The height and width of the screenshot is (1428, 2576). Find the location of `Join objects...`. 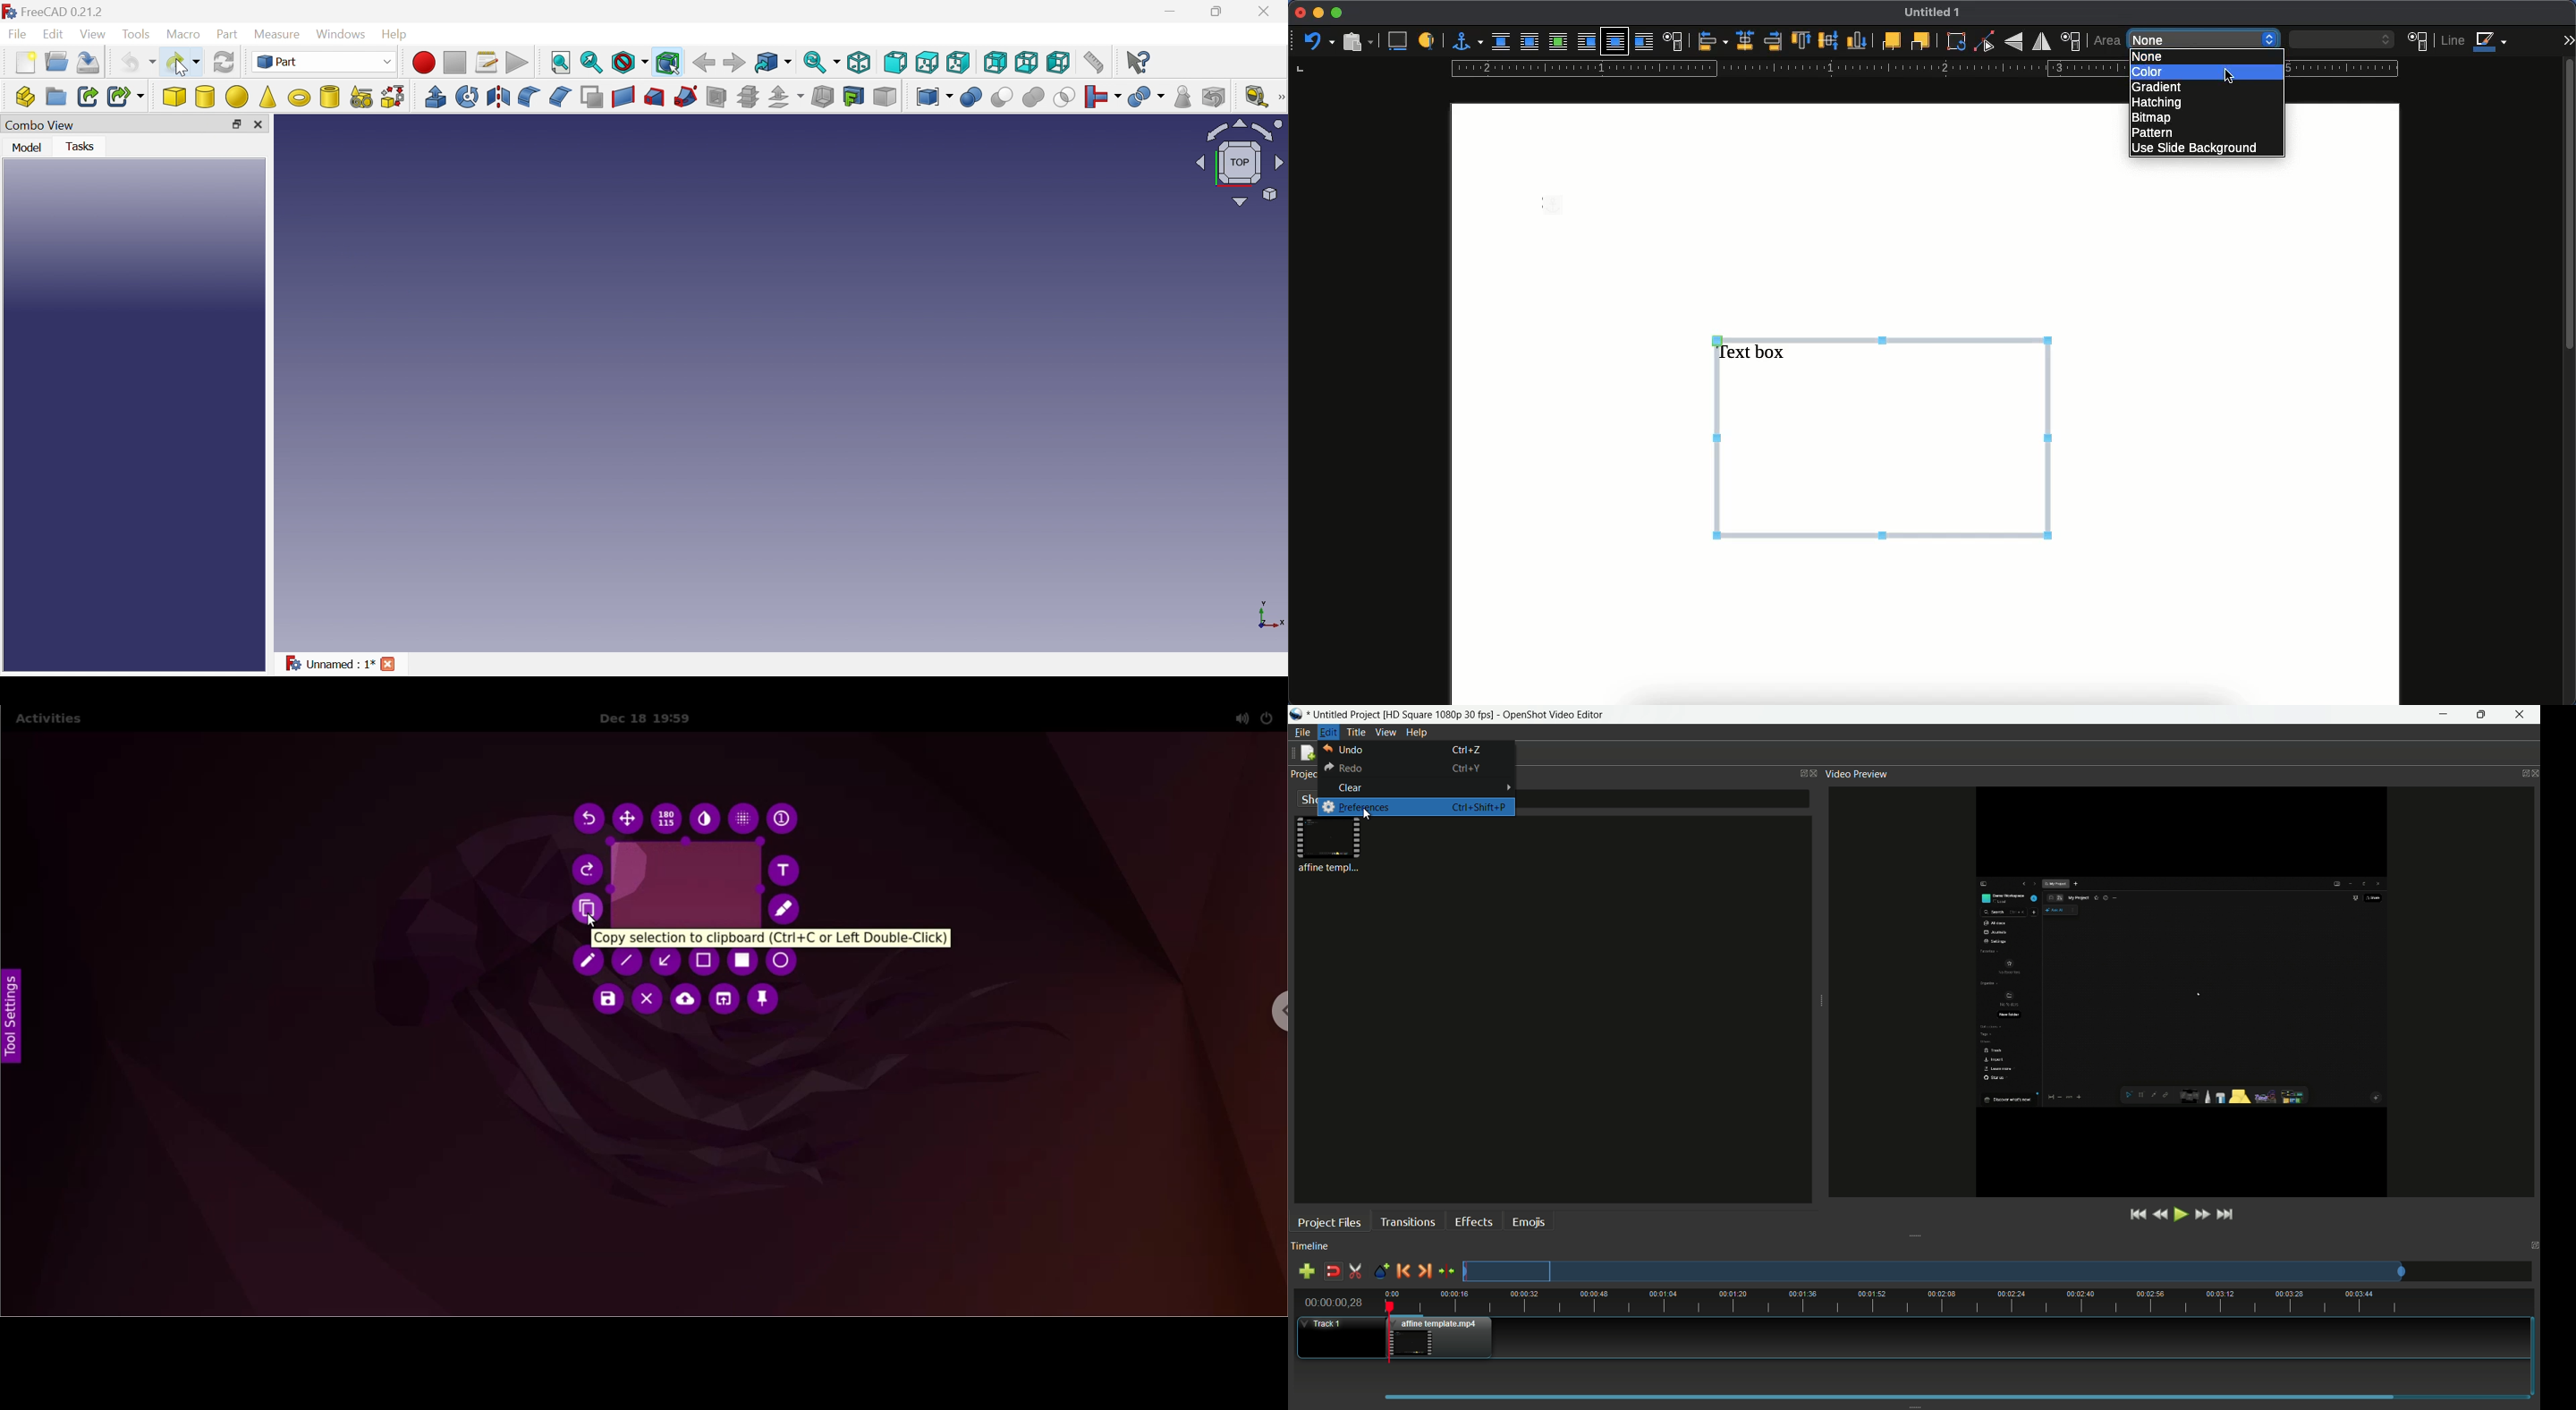

Join objects... is located at coordinates (1103, 96).